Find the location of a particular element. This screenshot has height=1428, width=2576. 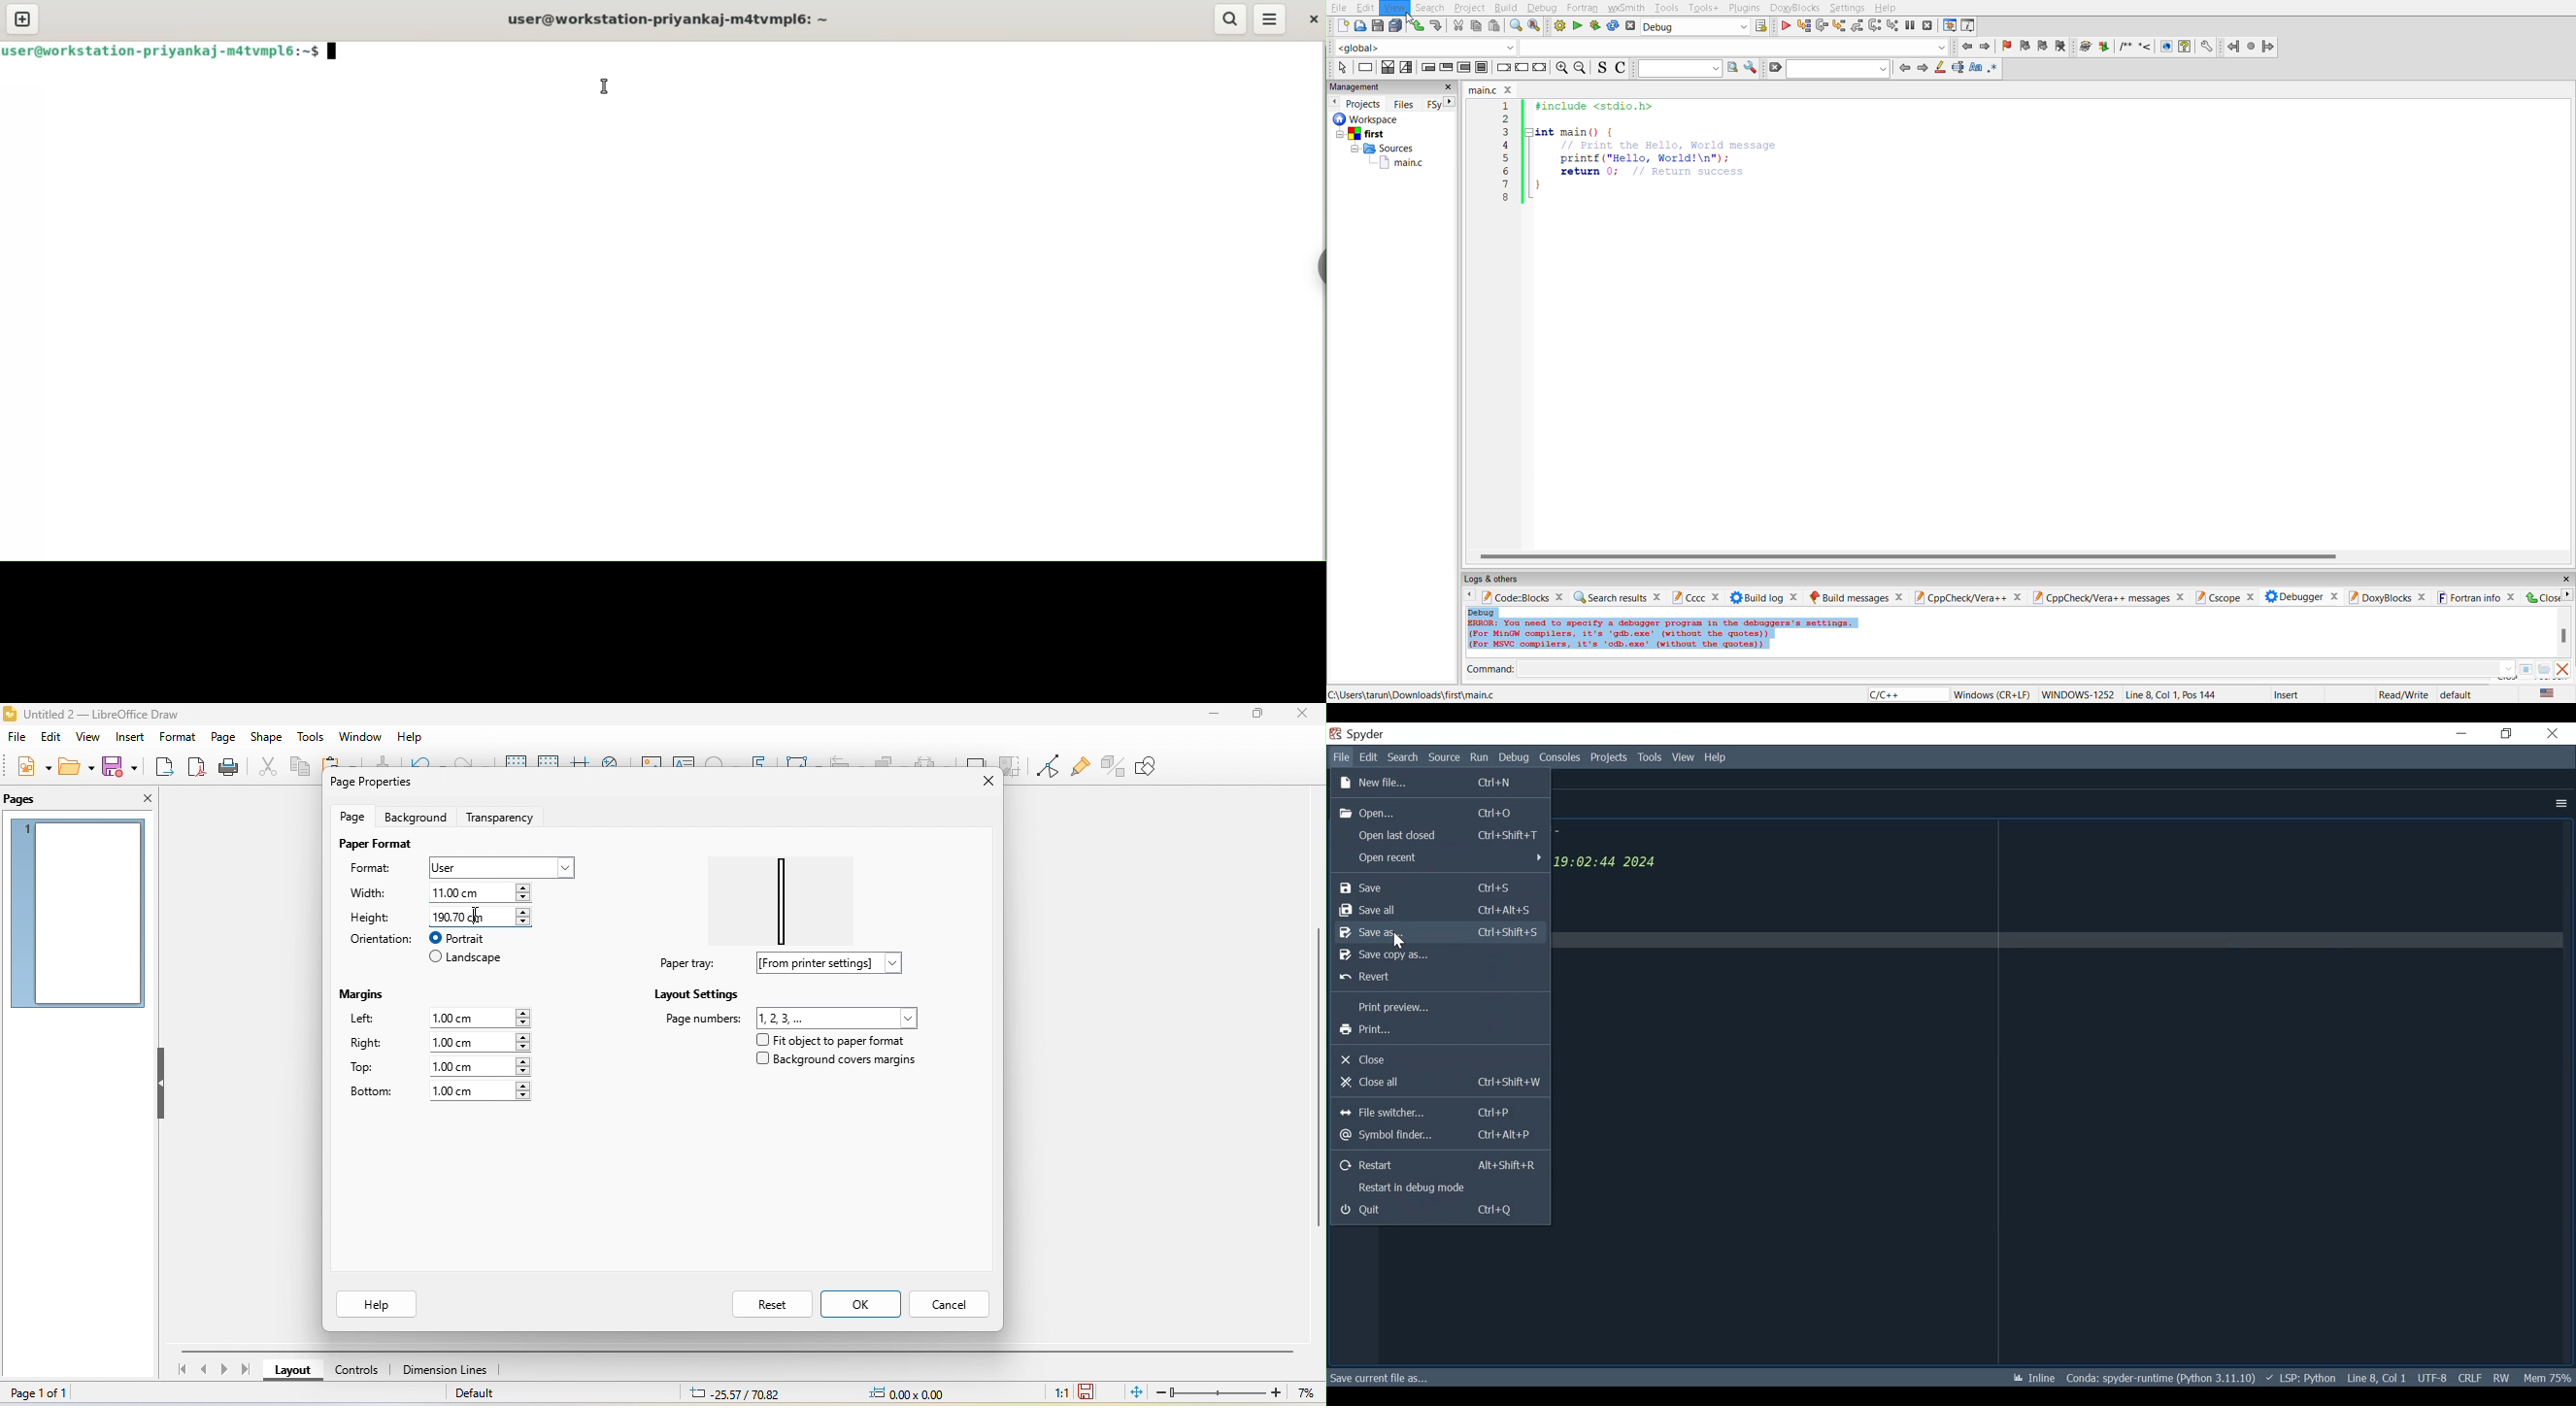

logs and others is located at coordinates (1501, 579).